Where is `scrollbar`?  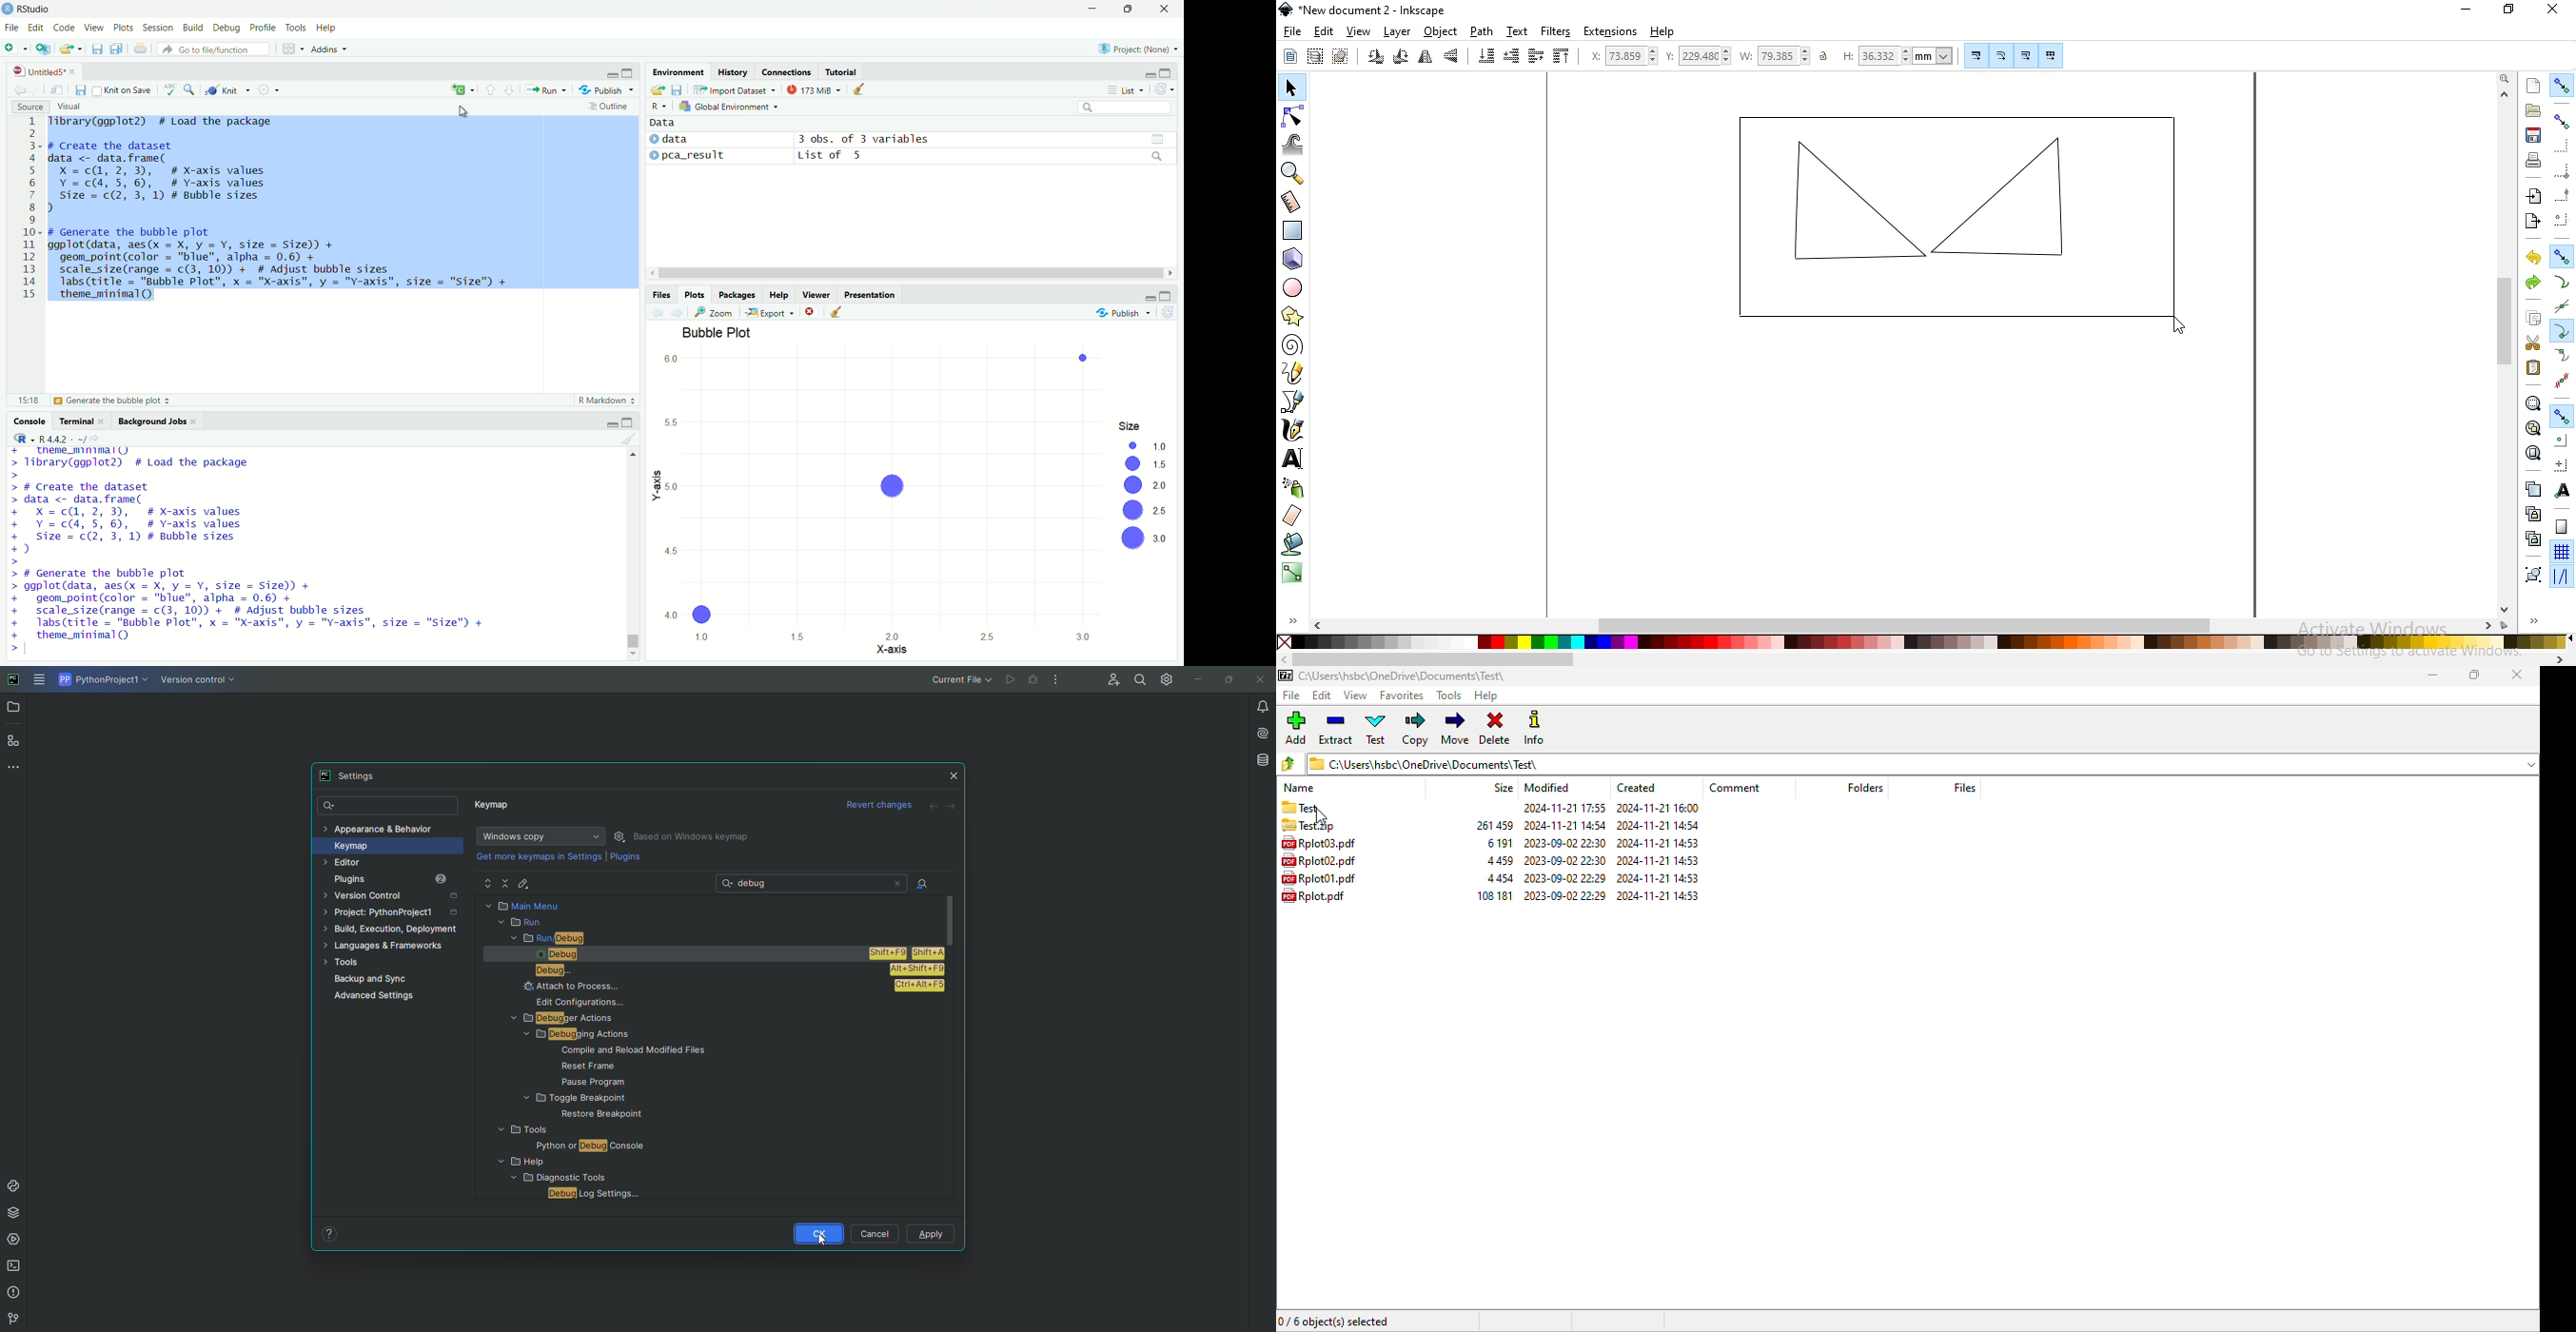 scrollbar is located at coordinates (1922, 660).